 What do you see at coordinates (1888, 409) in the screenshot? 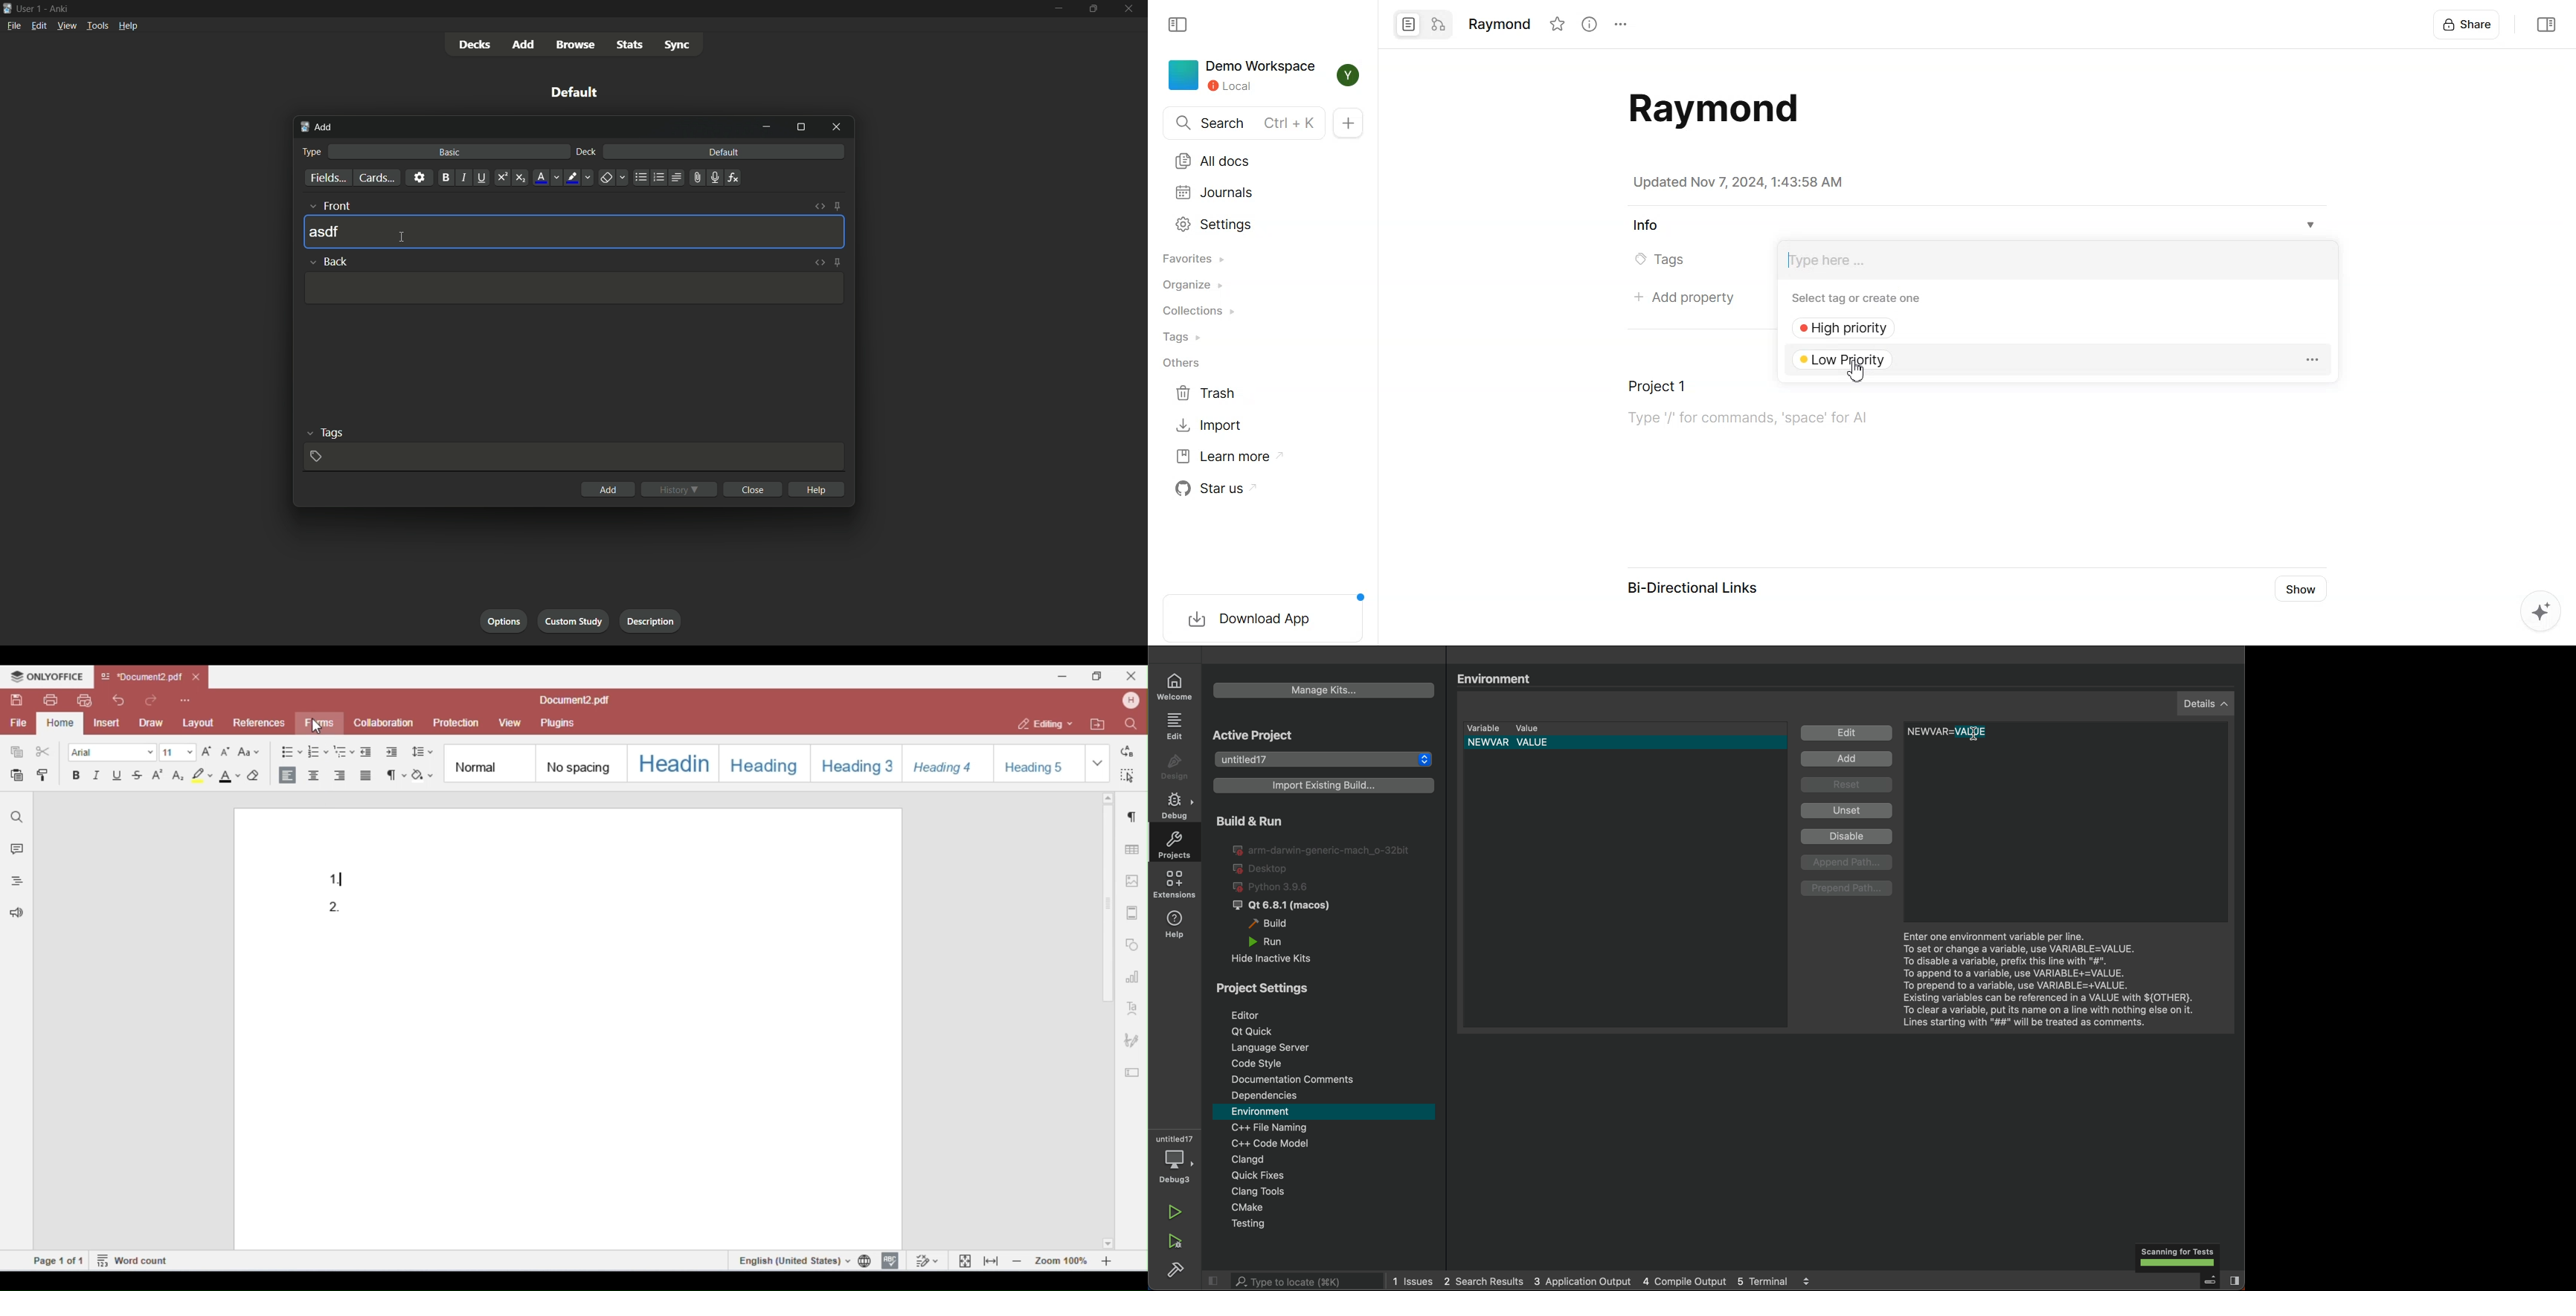
I see `Document task` at bounding box center [1888, 409].